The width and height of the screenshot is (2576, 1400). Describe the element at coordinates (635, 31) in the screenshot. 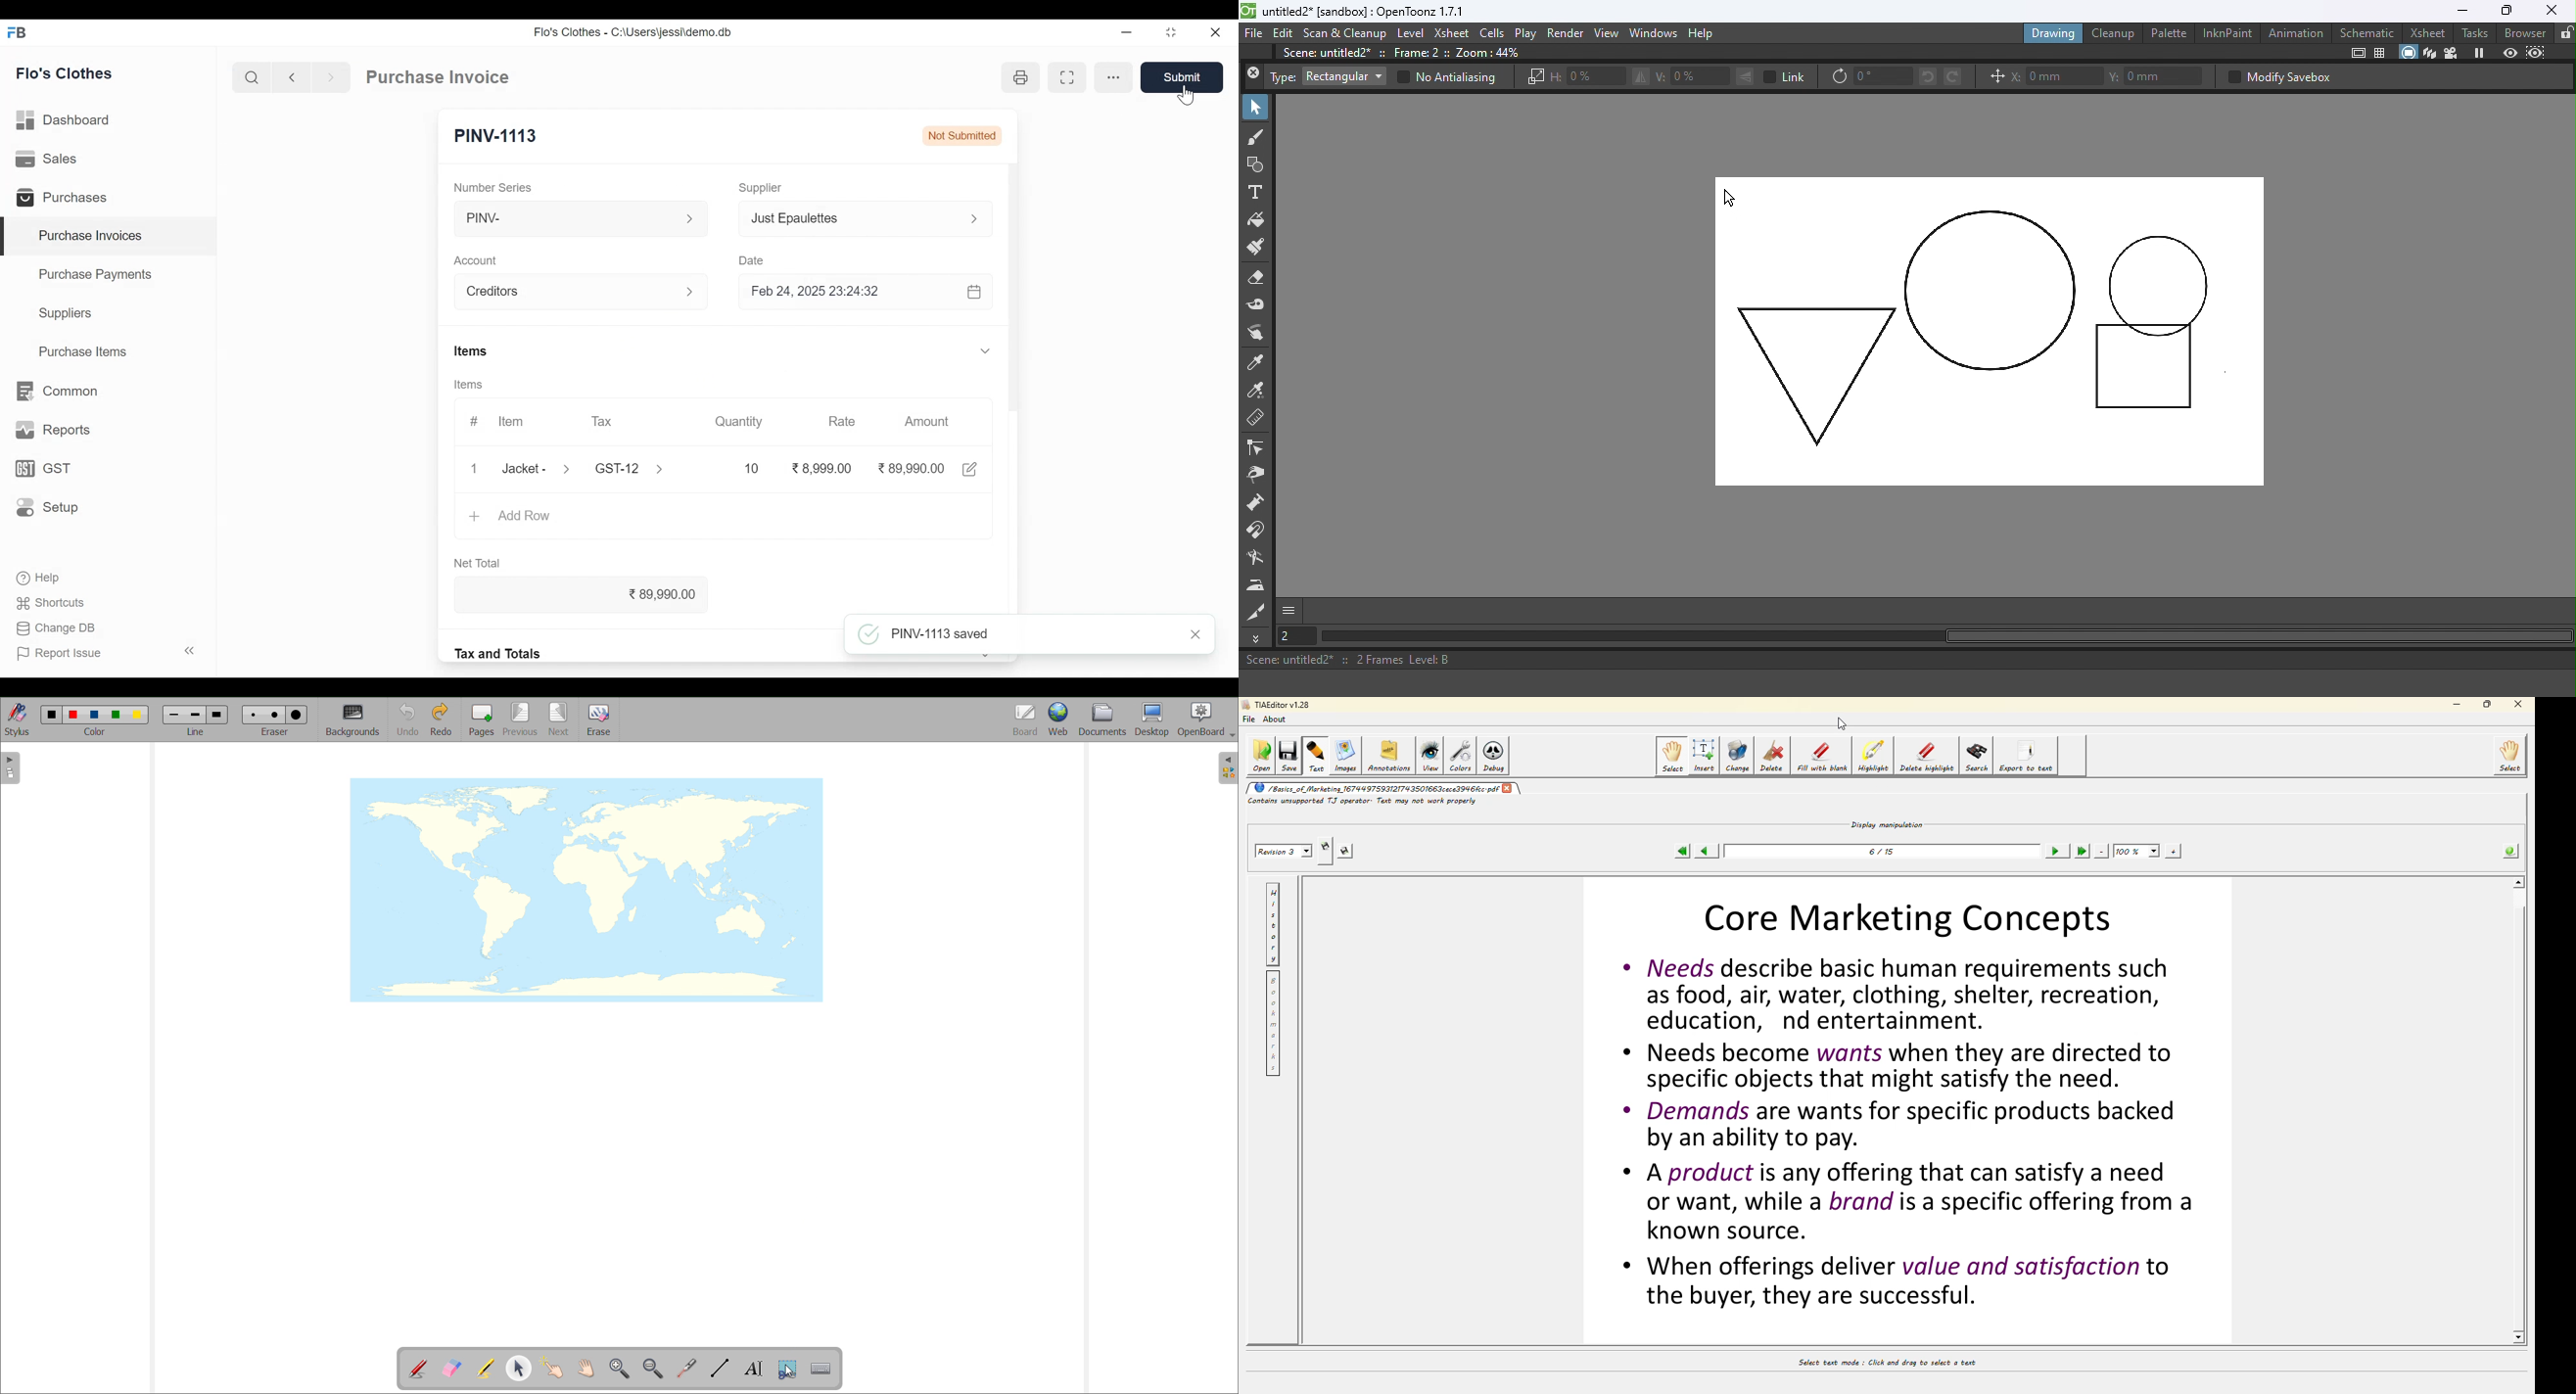

I see `Flo's Clothes - C:\Users\jessi\demo.db` at that location.